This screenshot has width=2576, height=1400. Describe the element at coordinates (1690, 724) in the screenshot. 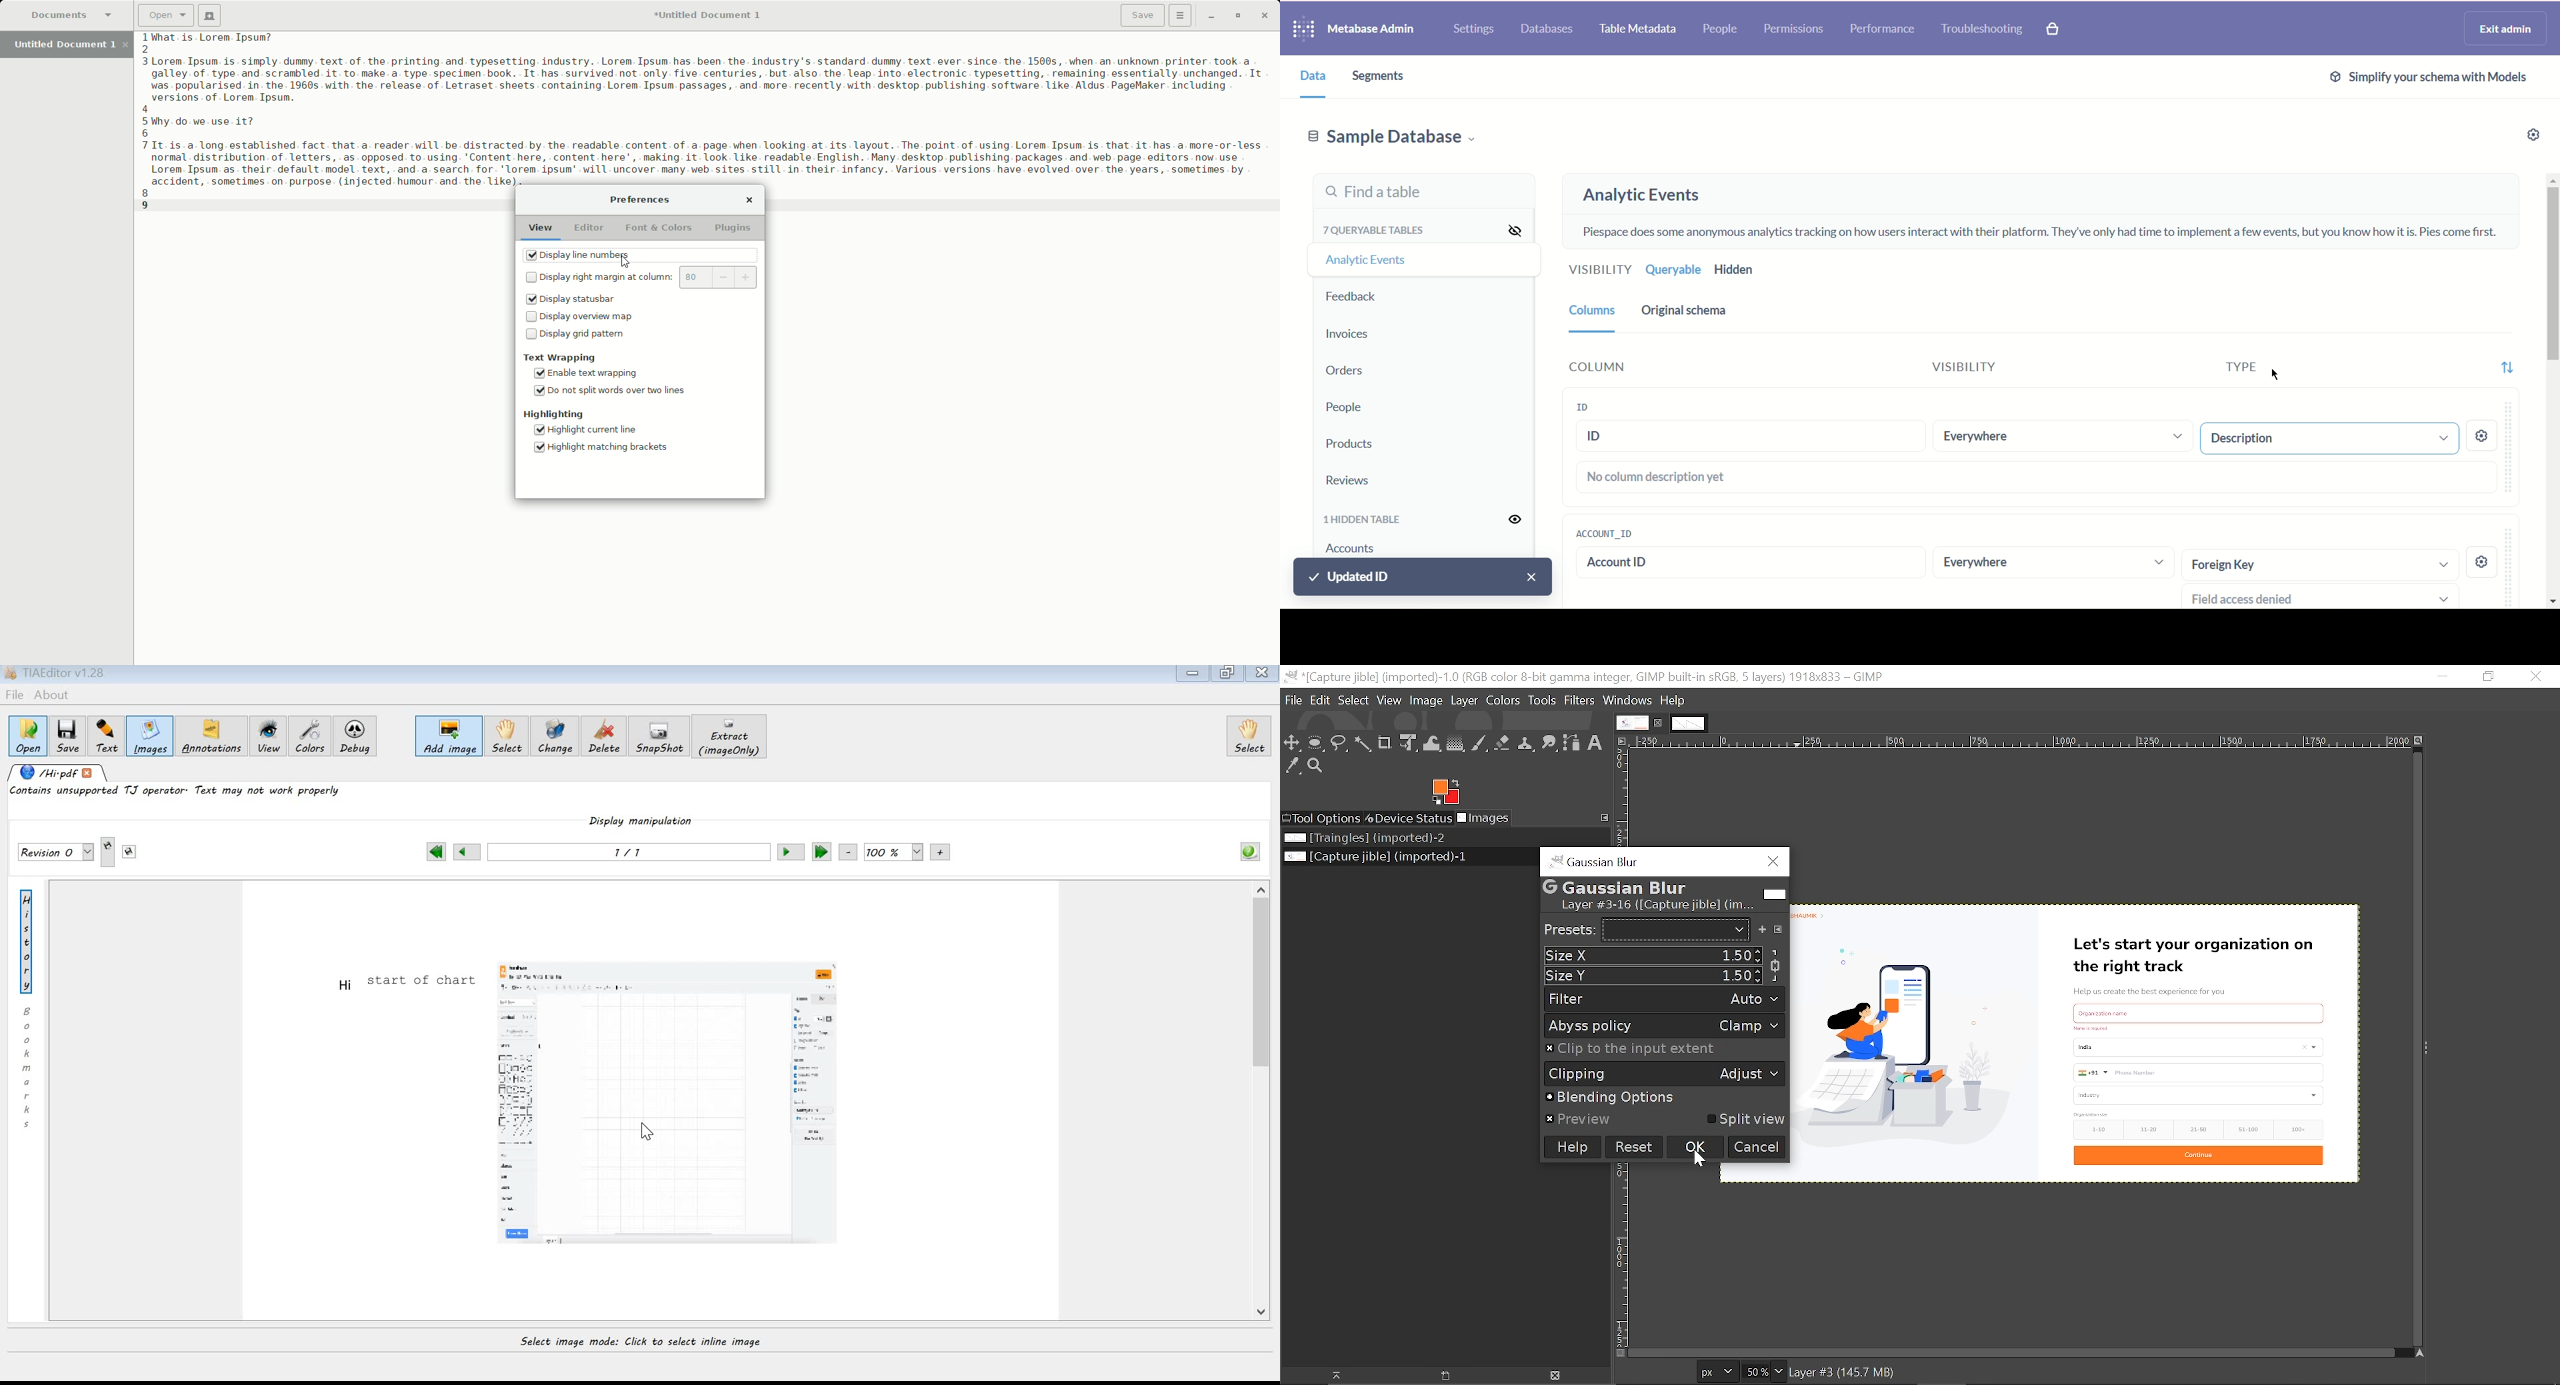

I see `Other tab` at that location.